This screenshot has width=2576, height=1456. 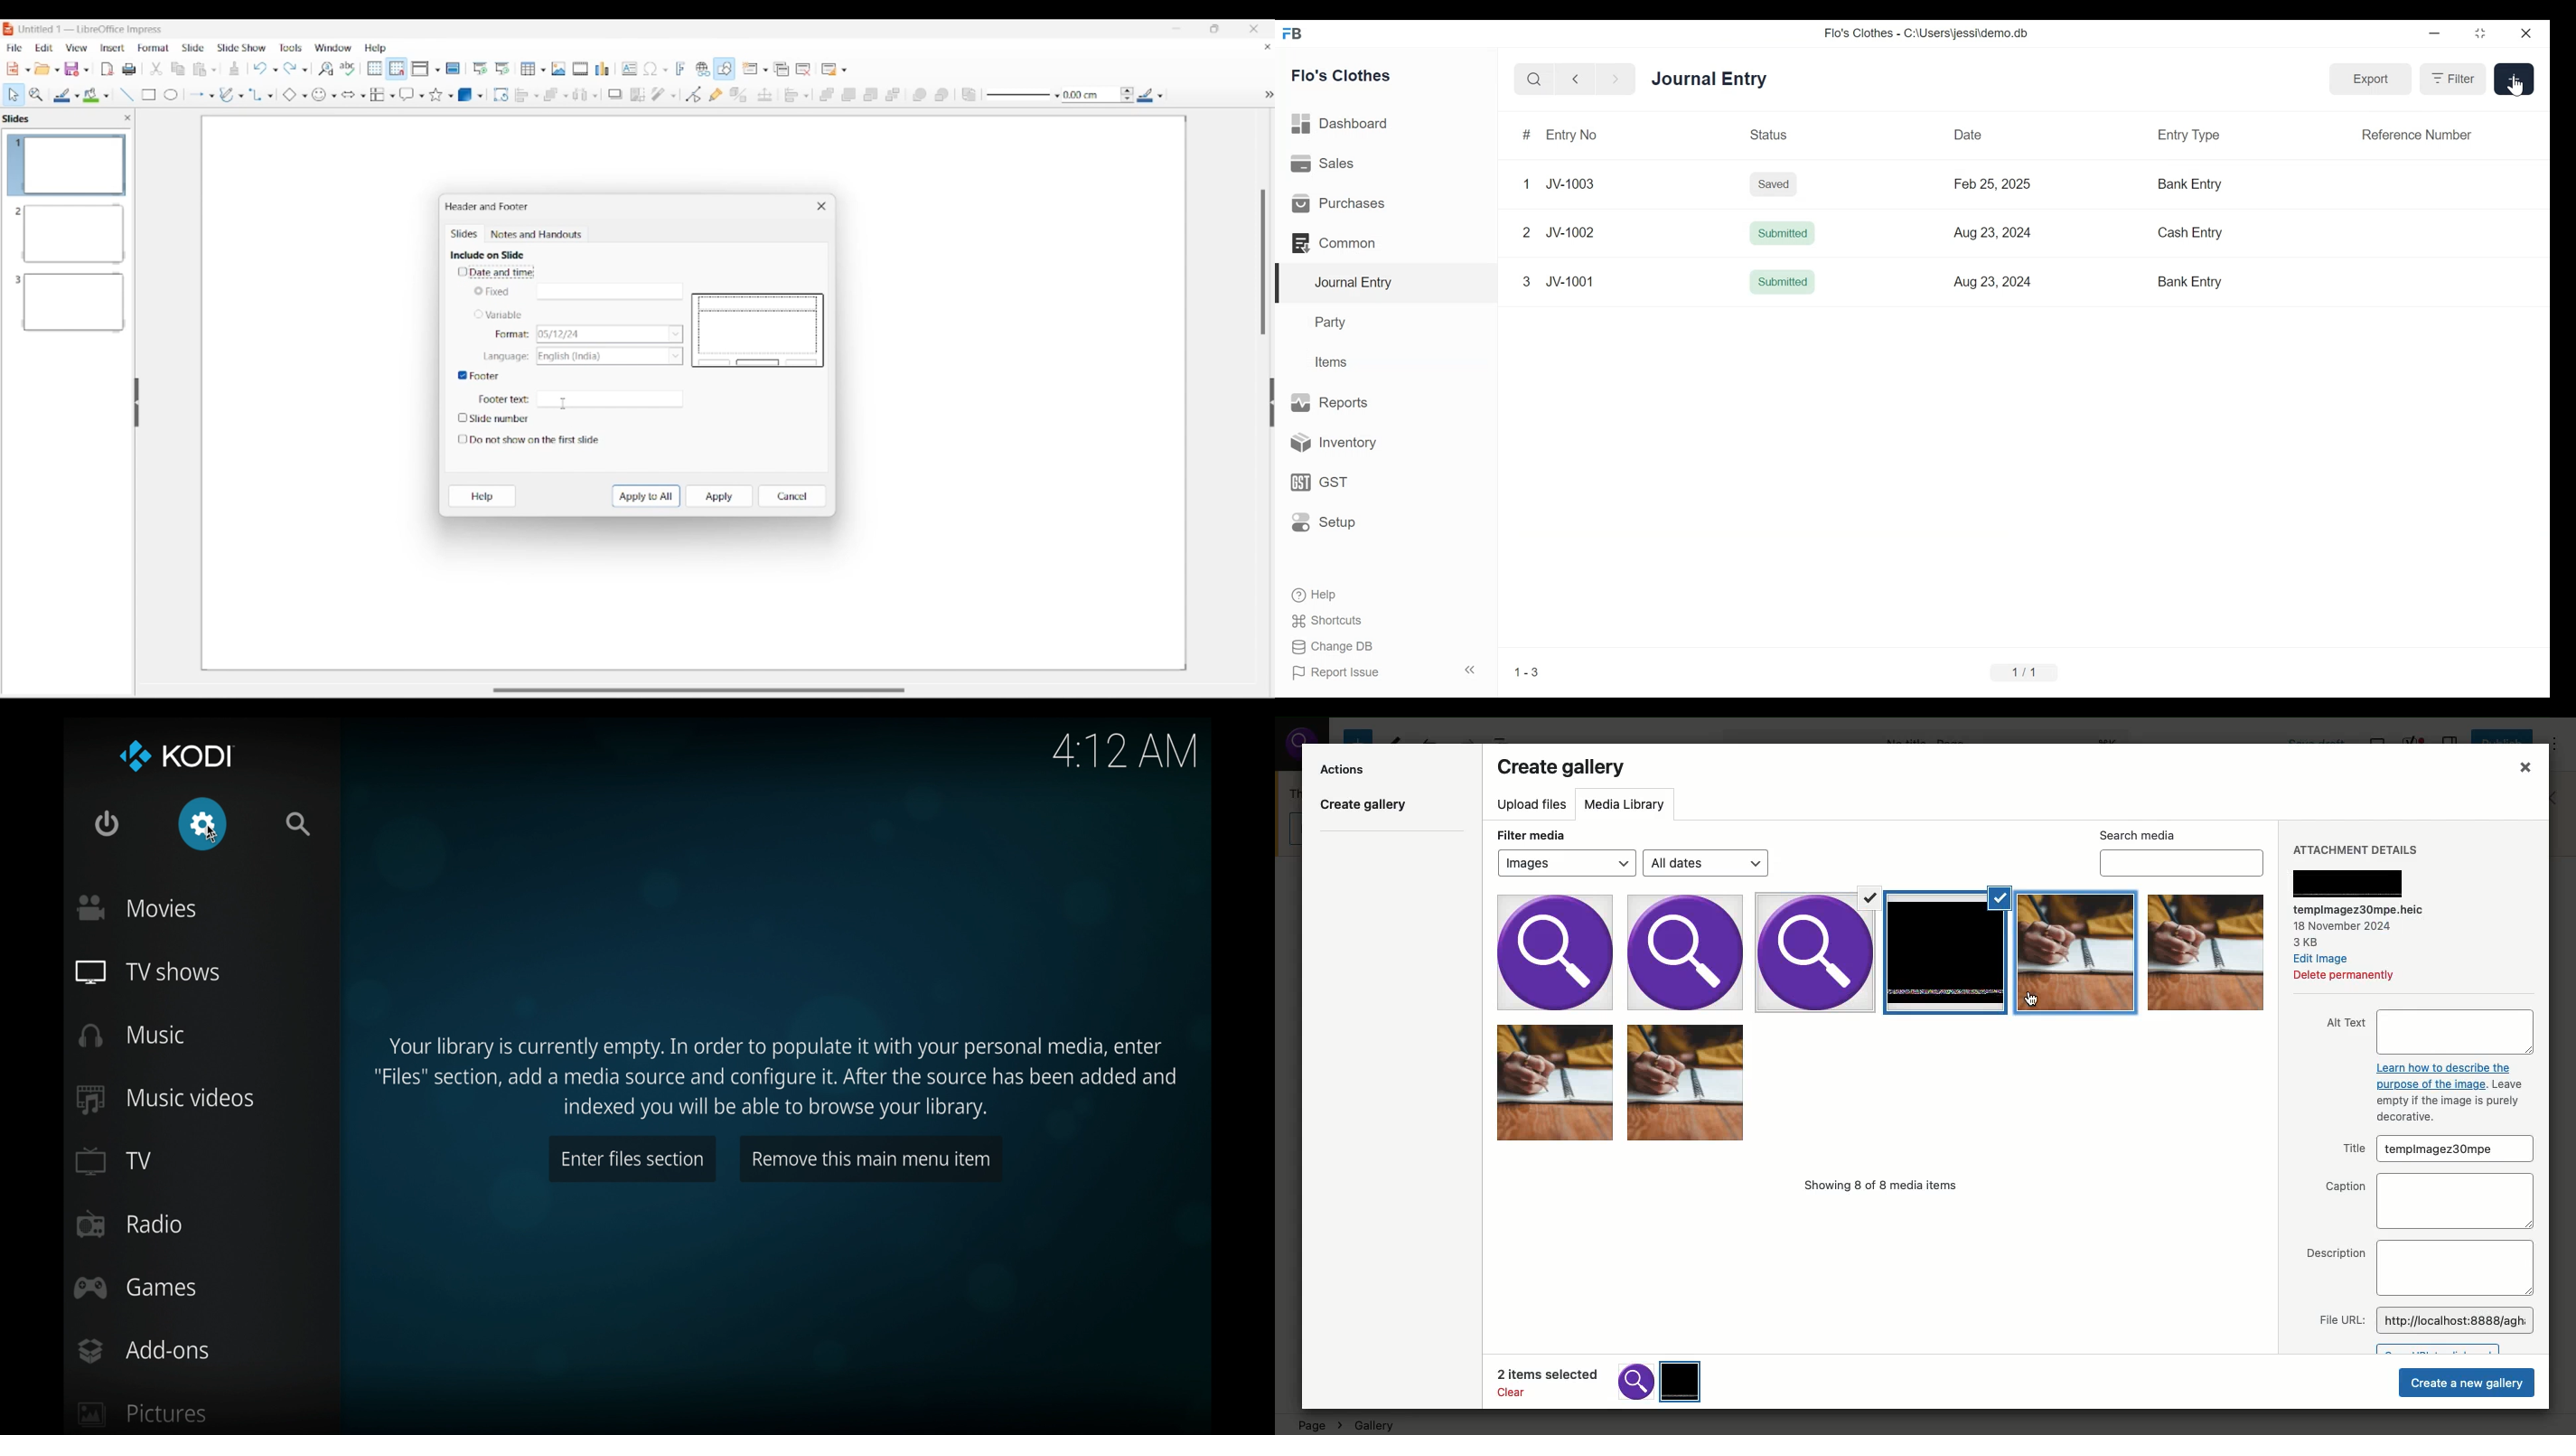 What do you see at coordinates (1616, 80) in the screenshot?
I see `Navigate Forward` at bounding box center [1616, 80].